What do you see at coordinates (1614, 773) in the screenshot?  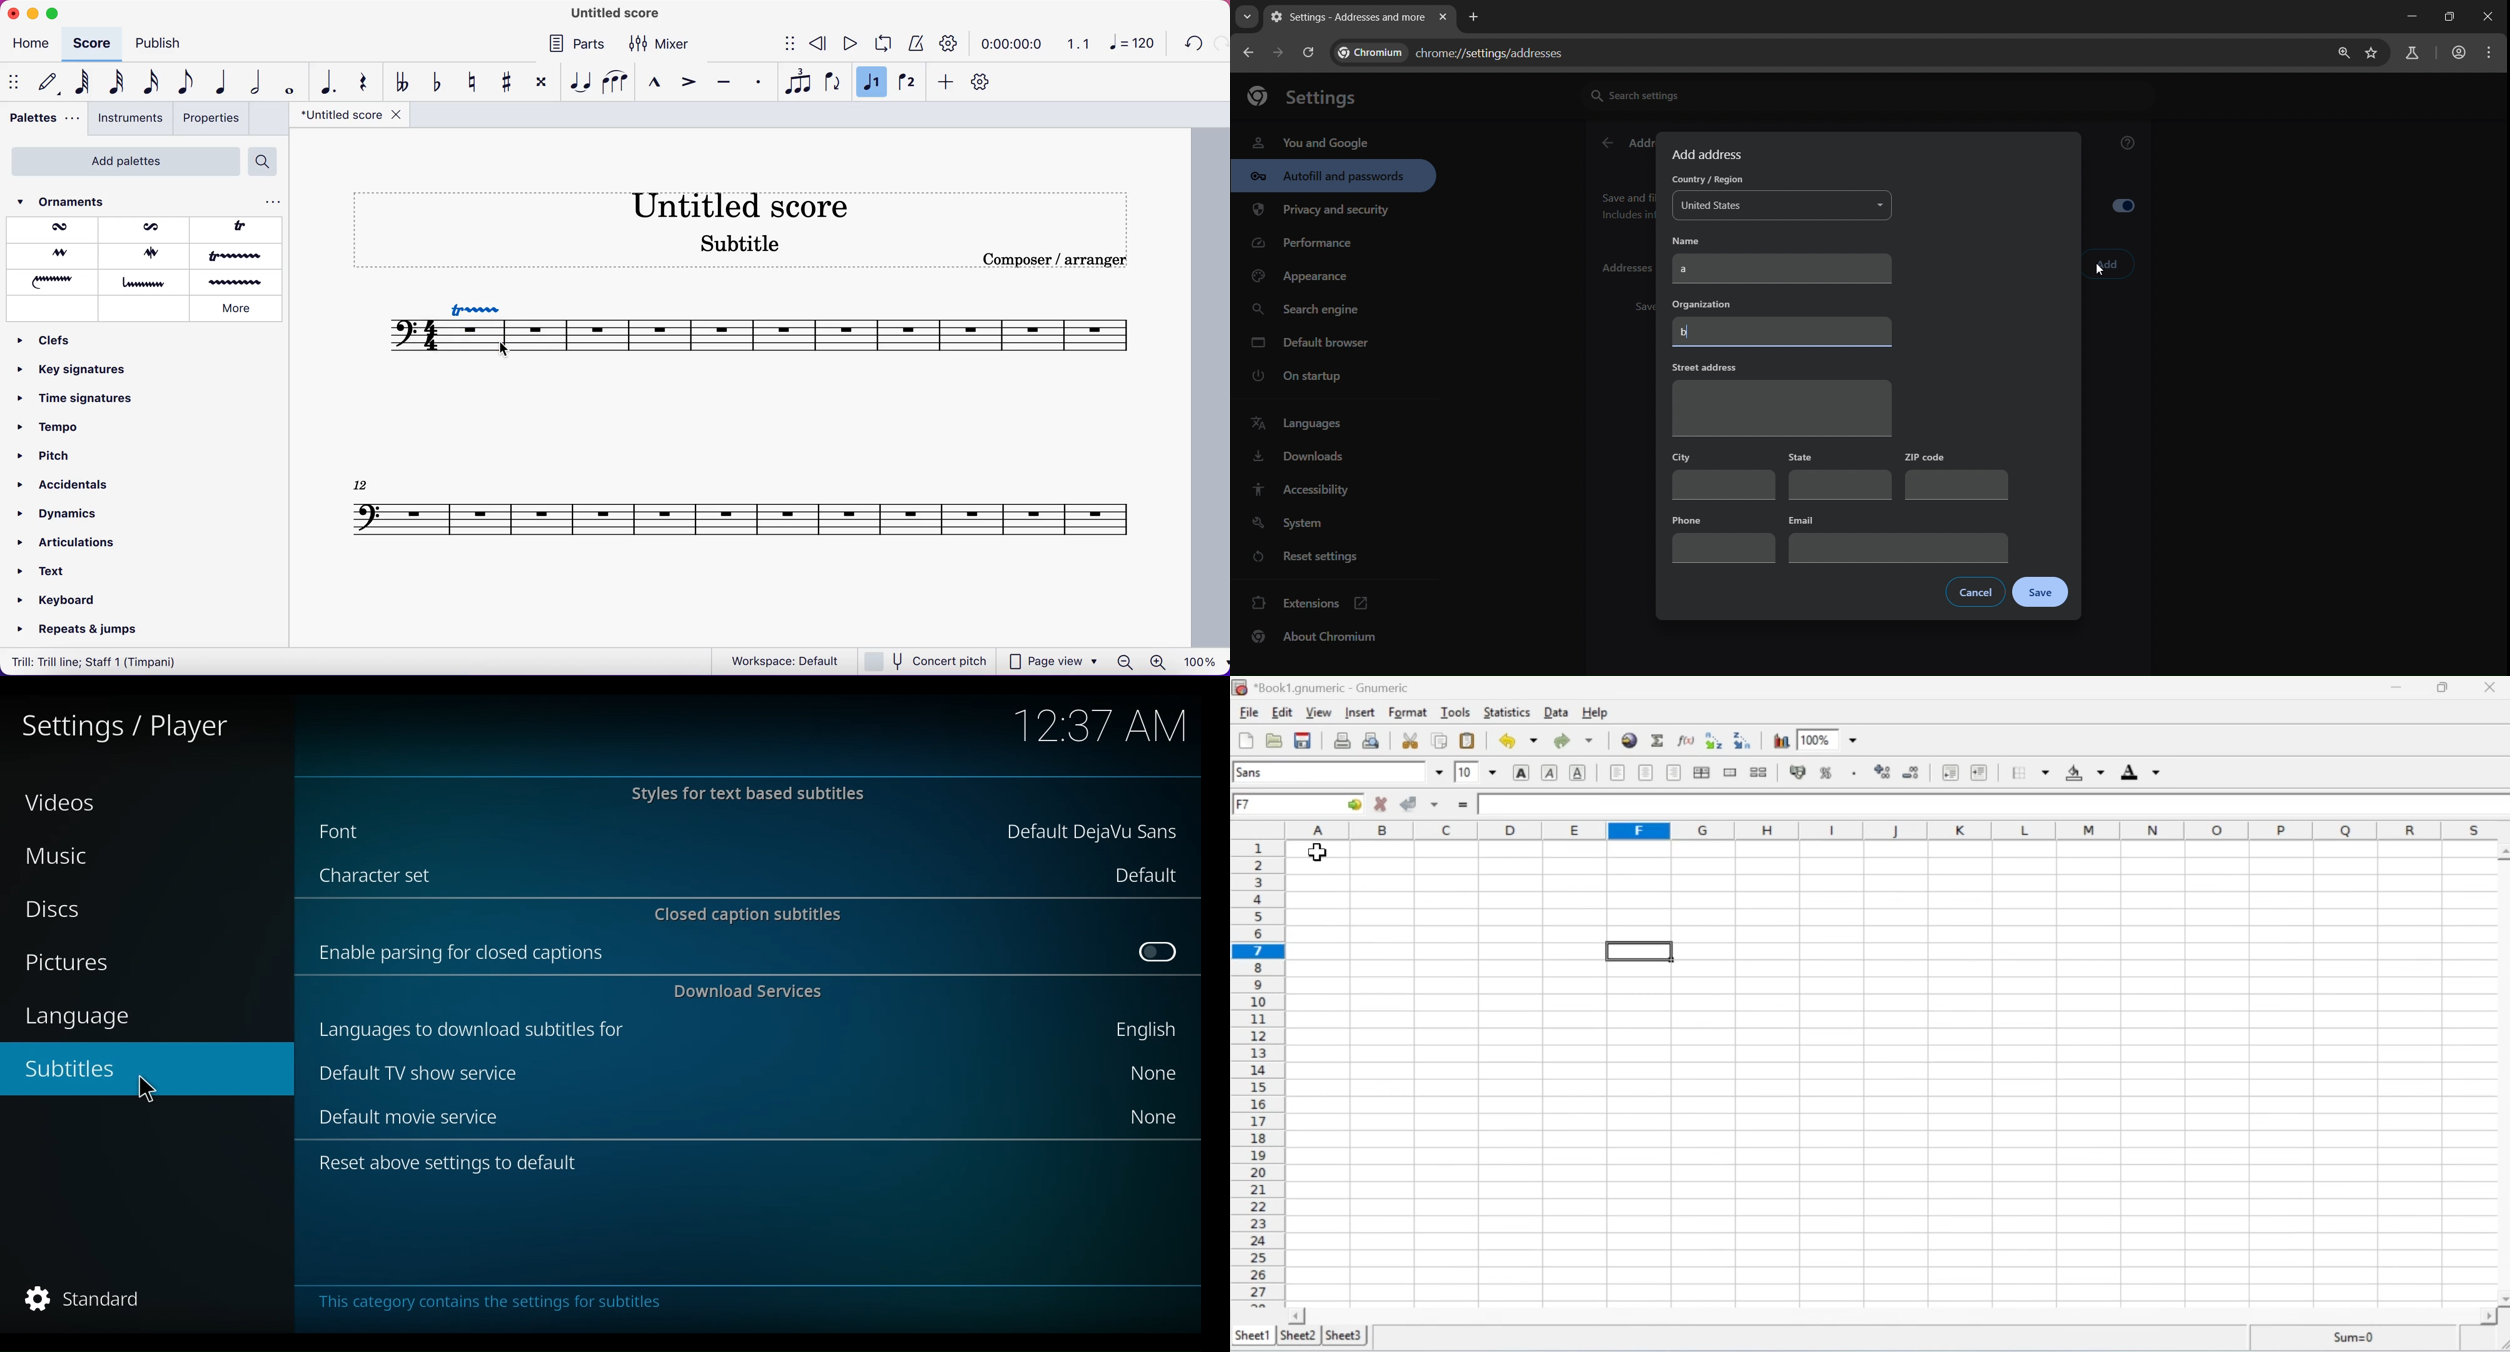 I see `Align left` at bounding box center [1614, 773].